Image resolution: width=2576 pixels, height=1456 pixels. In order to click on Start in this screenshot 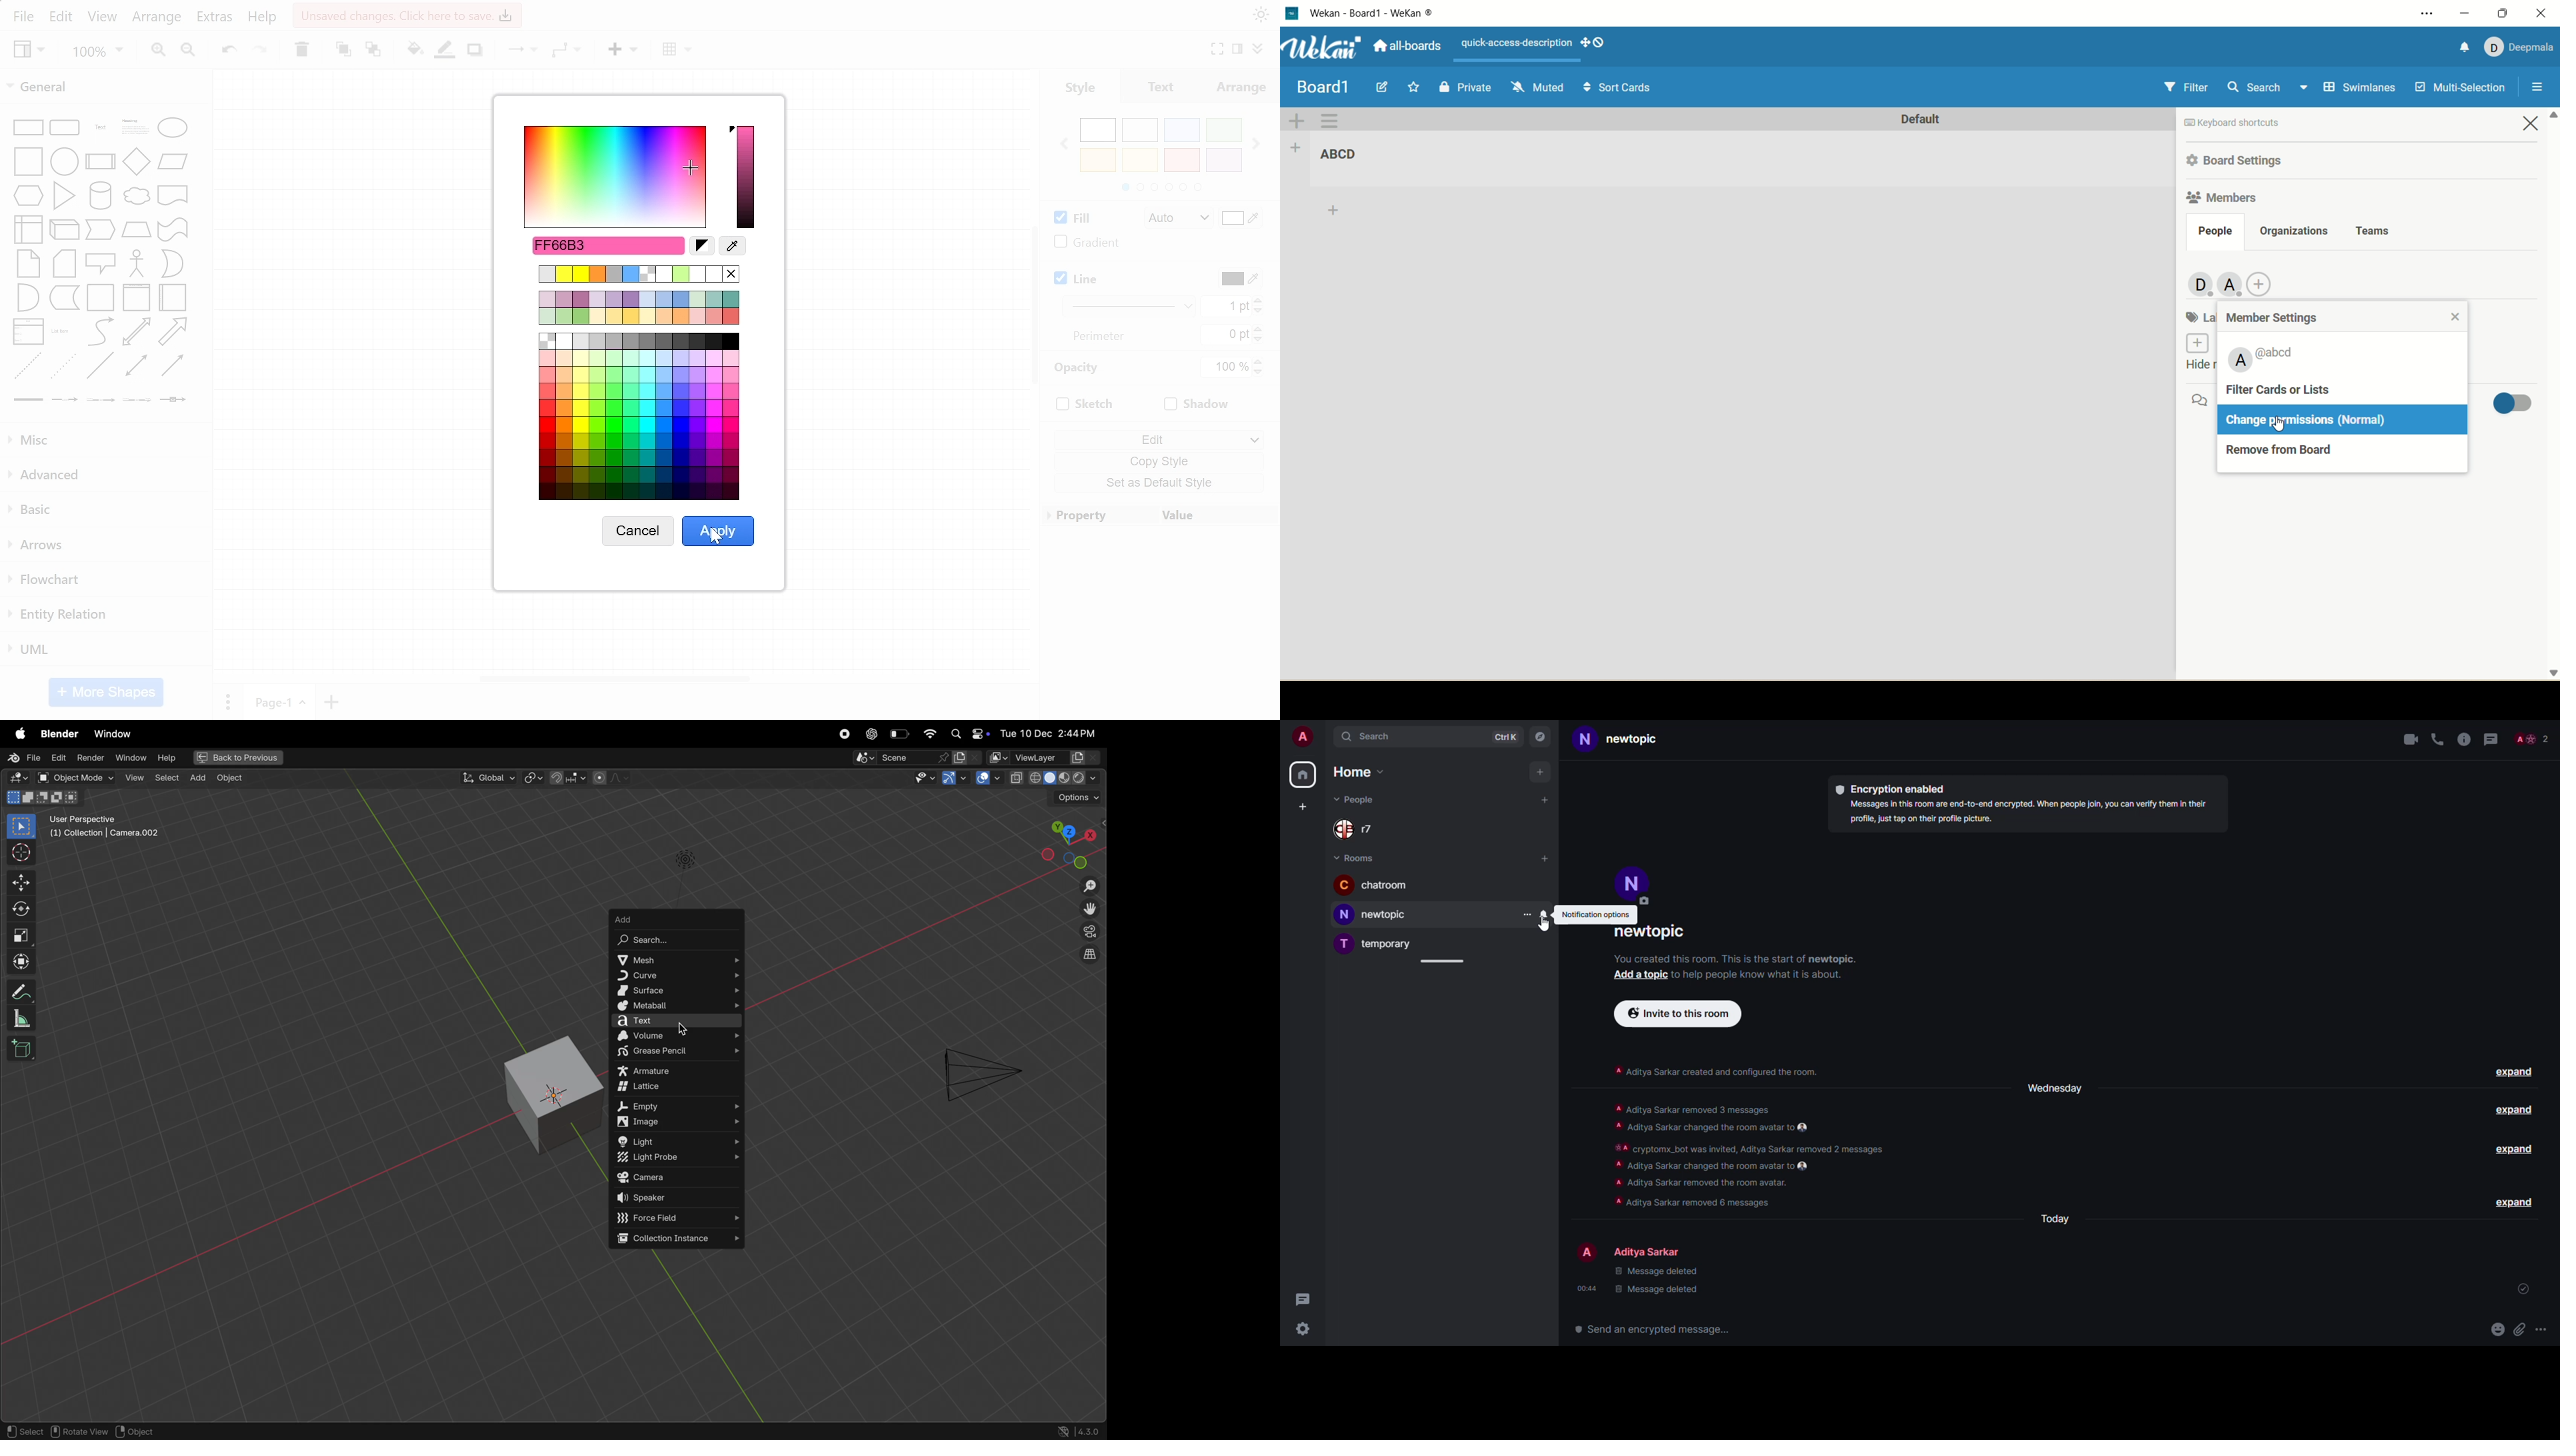, I will do `click(1415, 87)`.